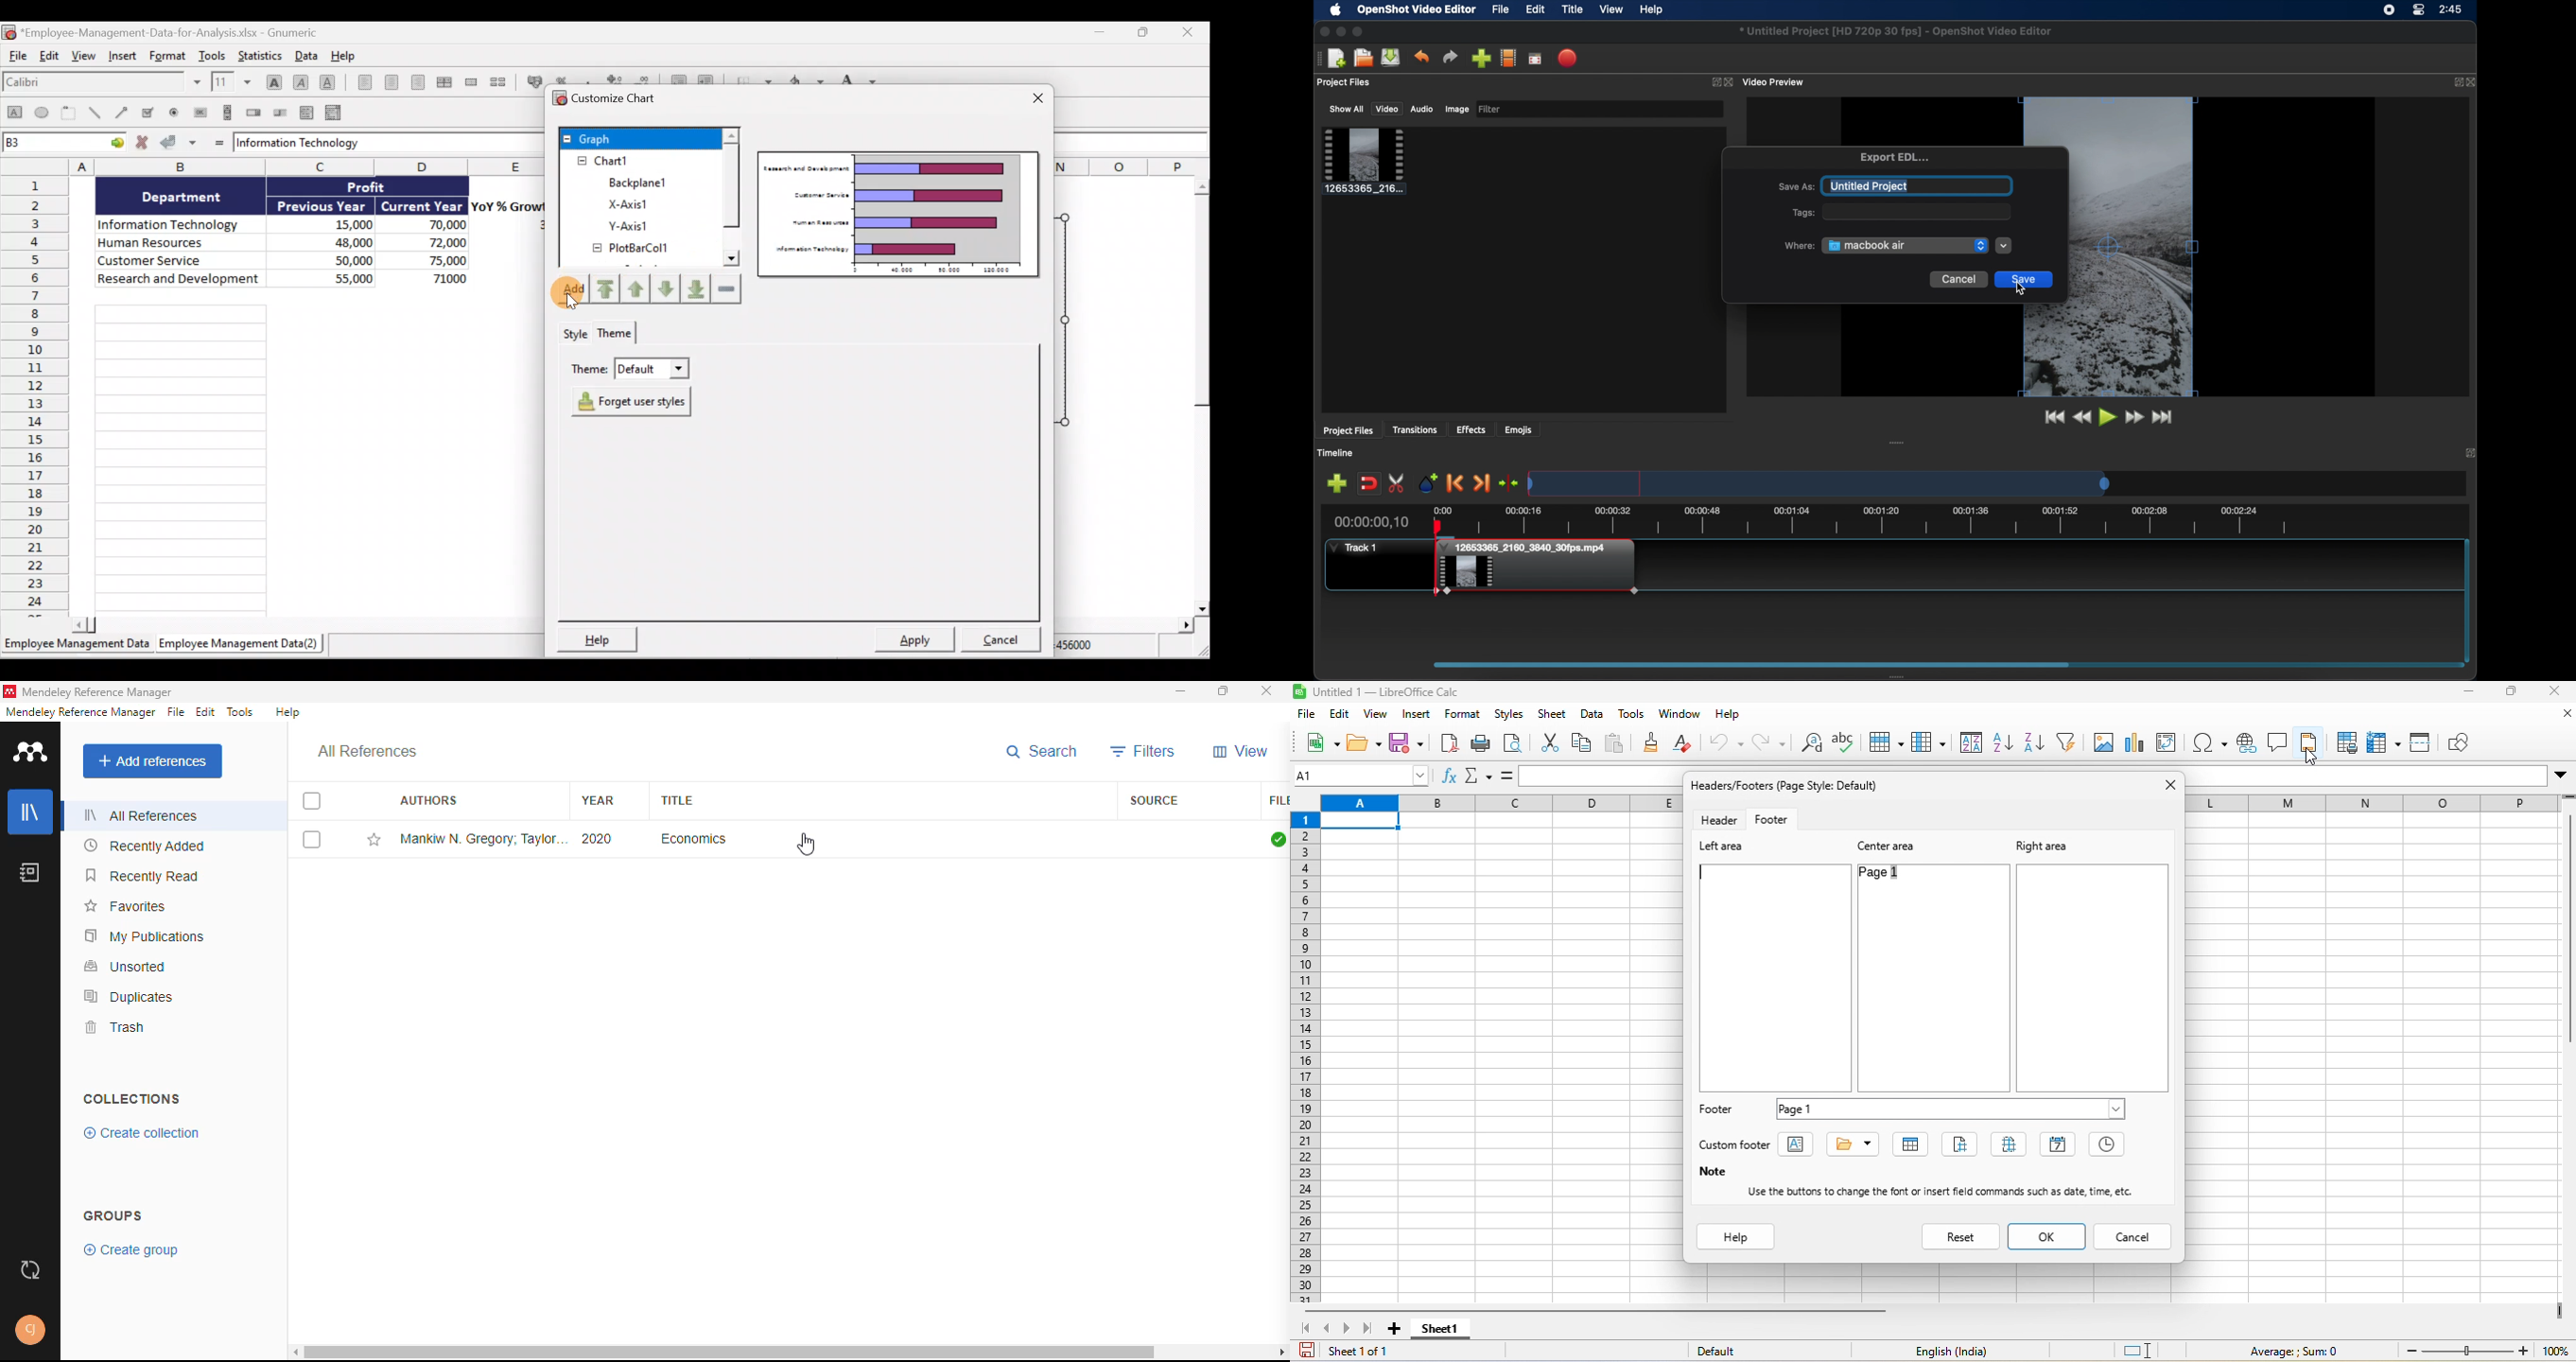  Describe the element at coordinates (143, 815) in the screenshot. I see `all references` at that location.